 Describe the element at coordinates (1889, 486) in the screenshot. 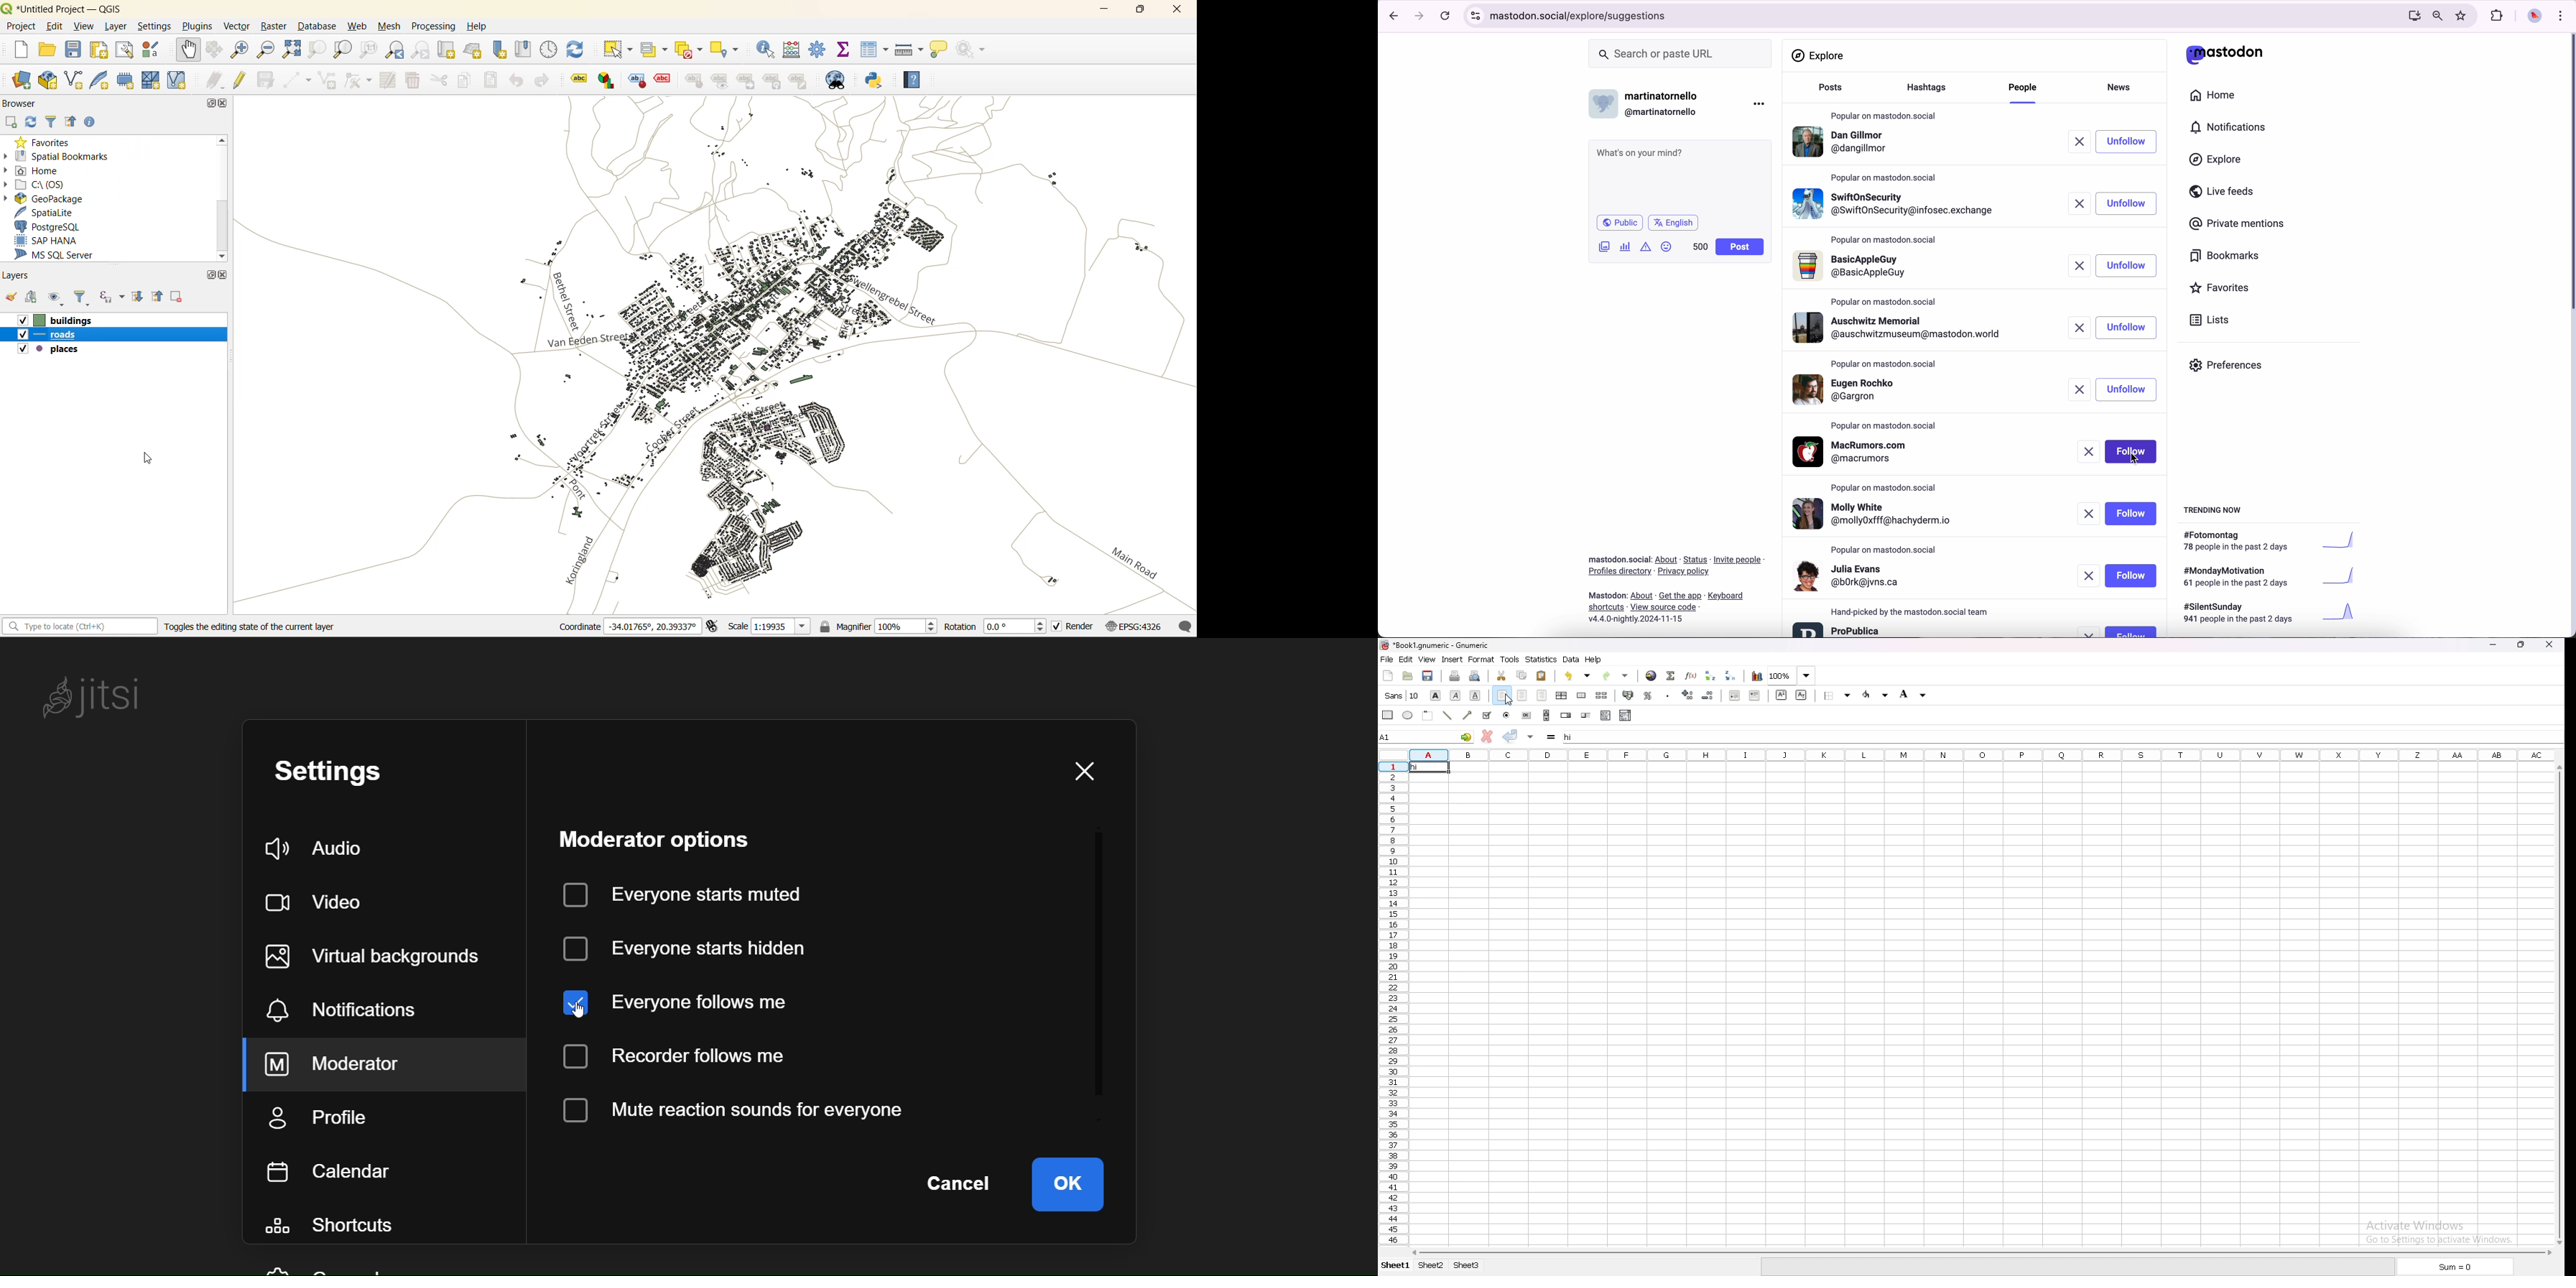

I see `popular on mastodon.social` at that location.